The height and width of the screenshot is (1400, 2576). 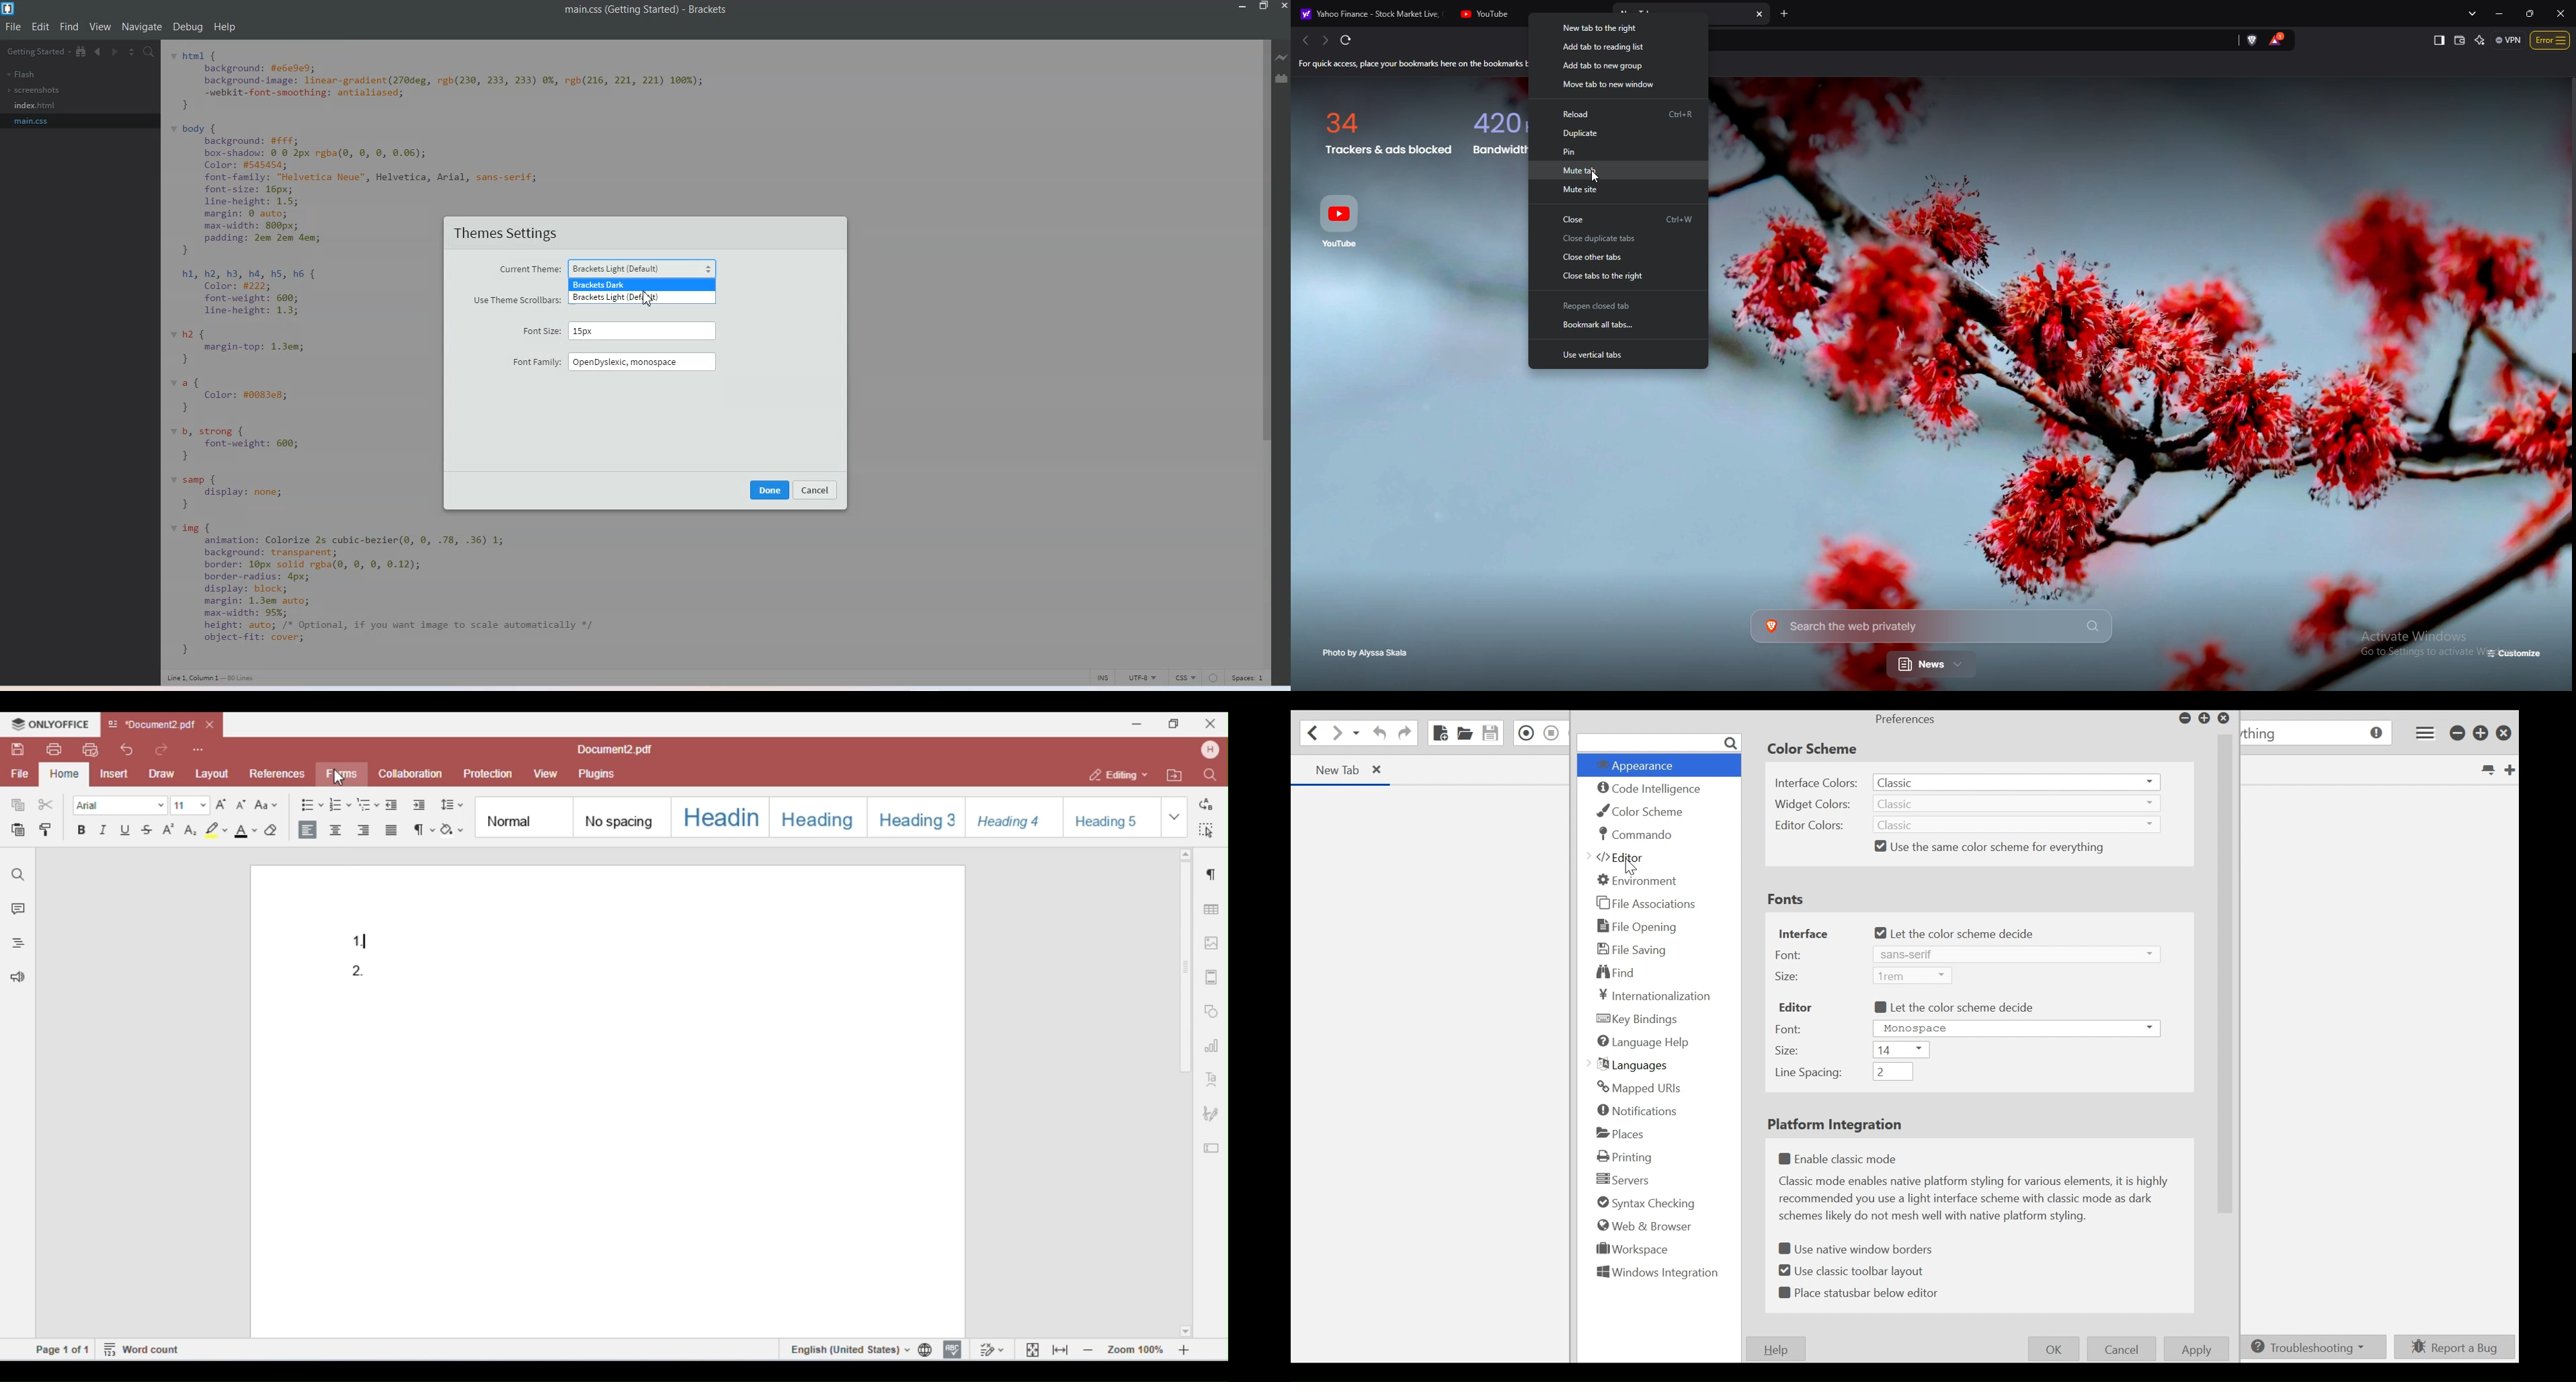 What do you see at coordinates (2204, 718) in the screenshot?
I see `Restore` at bounding box center [2204, 718].